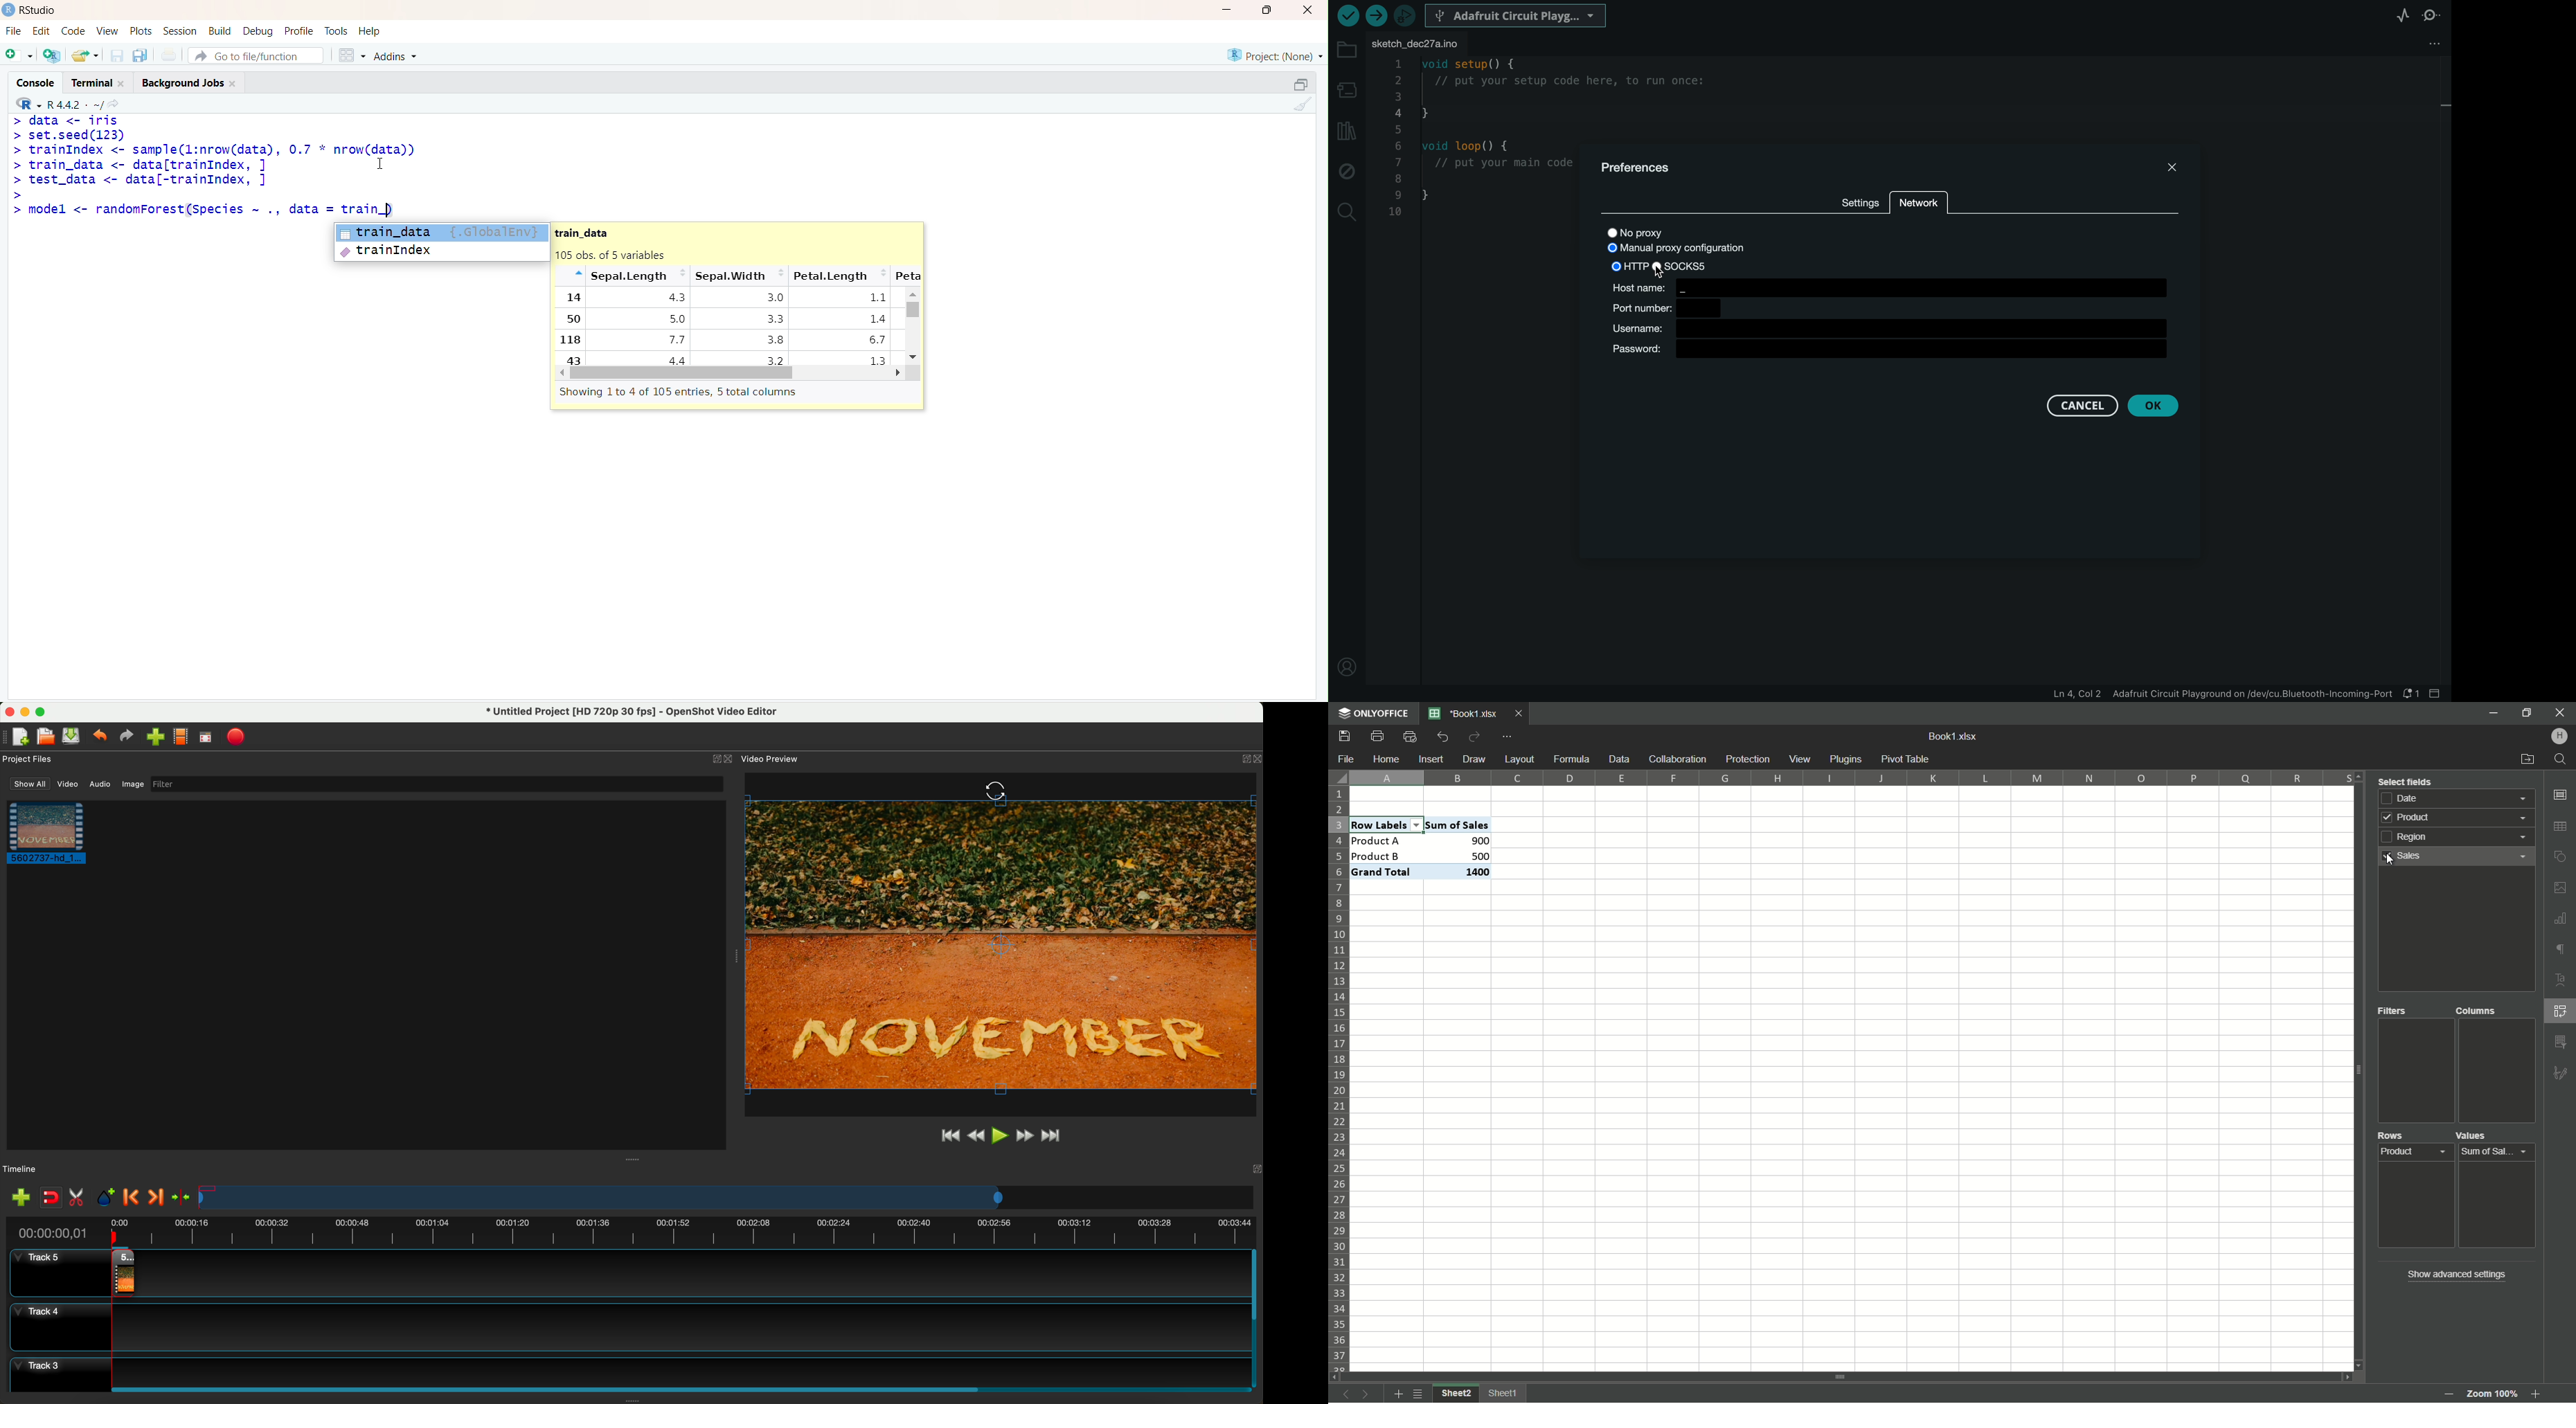 Image resolution: width=2576 pixels, height=1428 pixels. I want to click on Layout, so click(1518, 759).